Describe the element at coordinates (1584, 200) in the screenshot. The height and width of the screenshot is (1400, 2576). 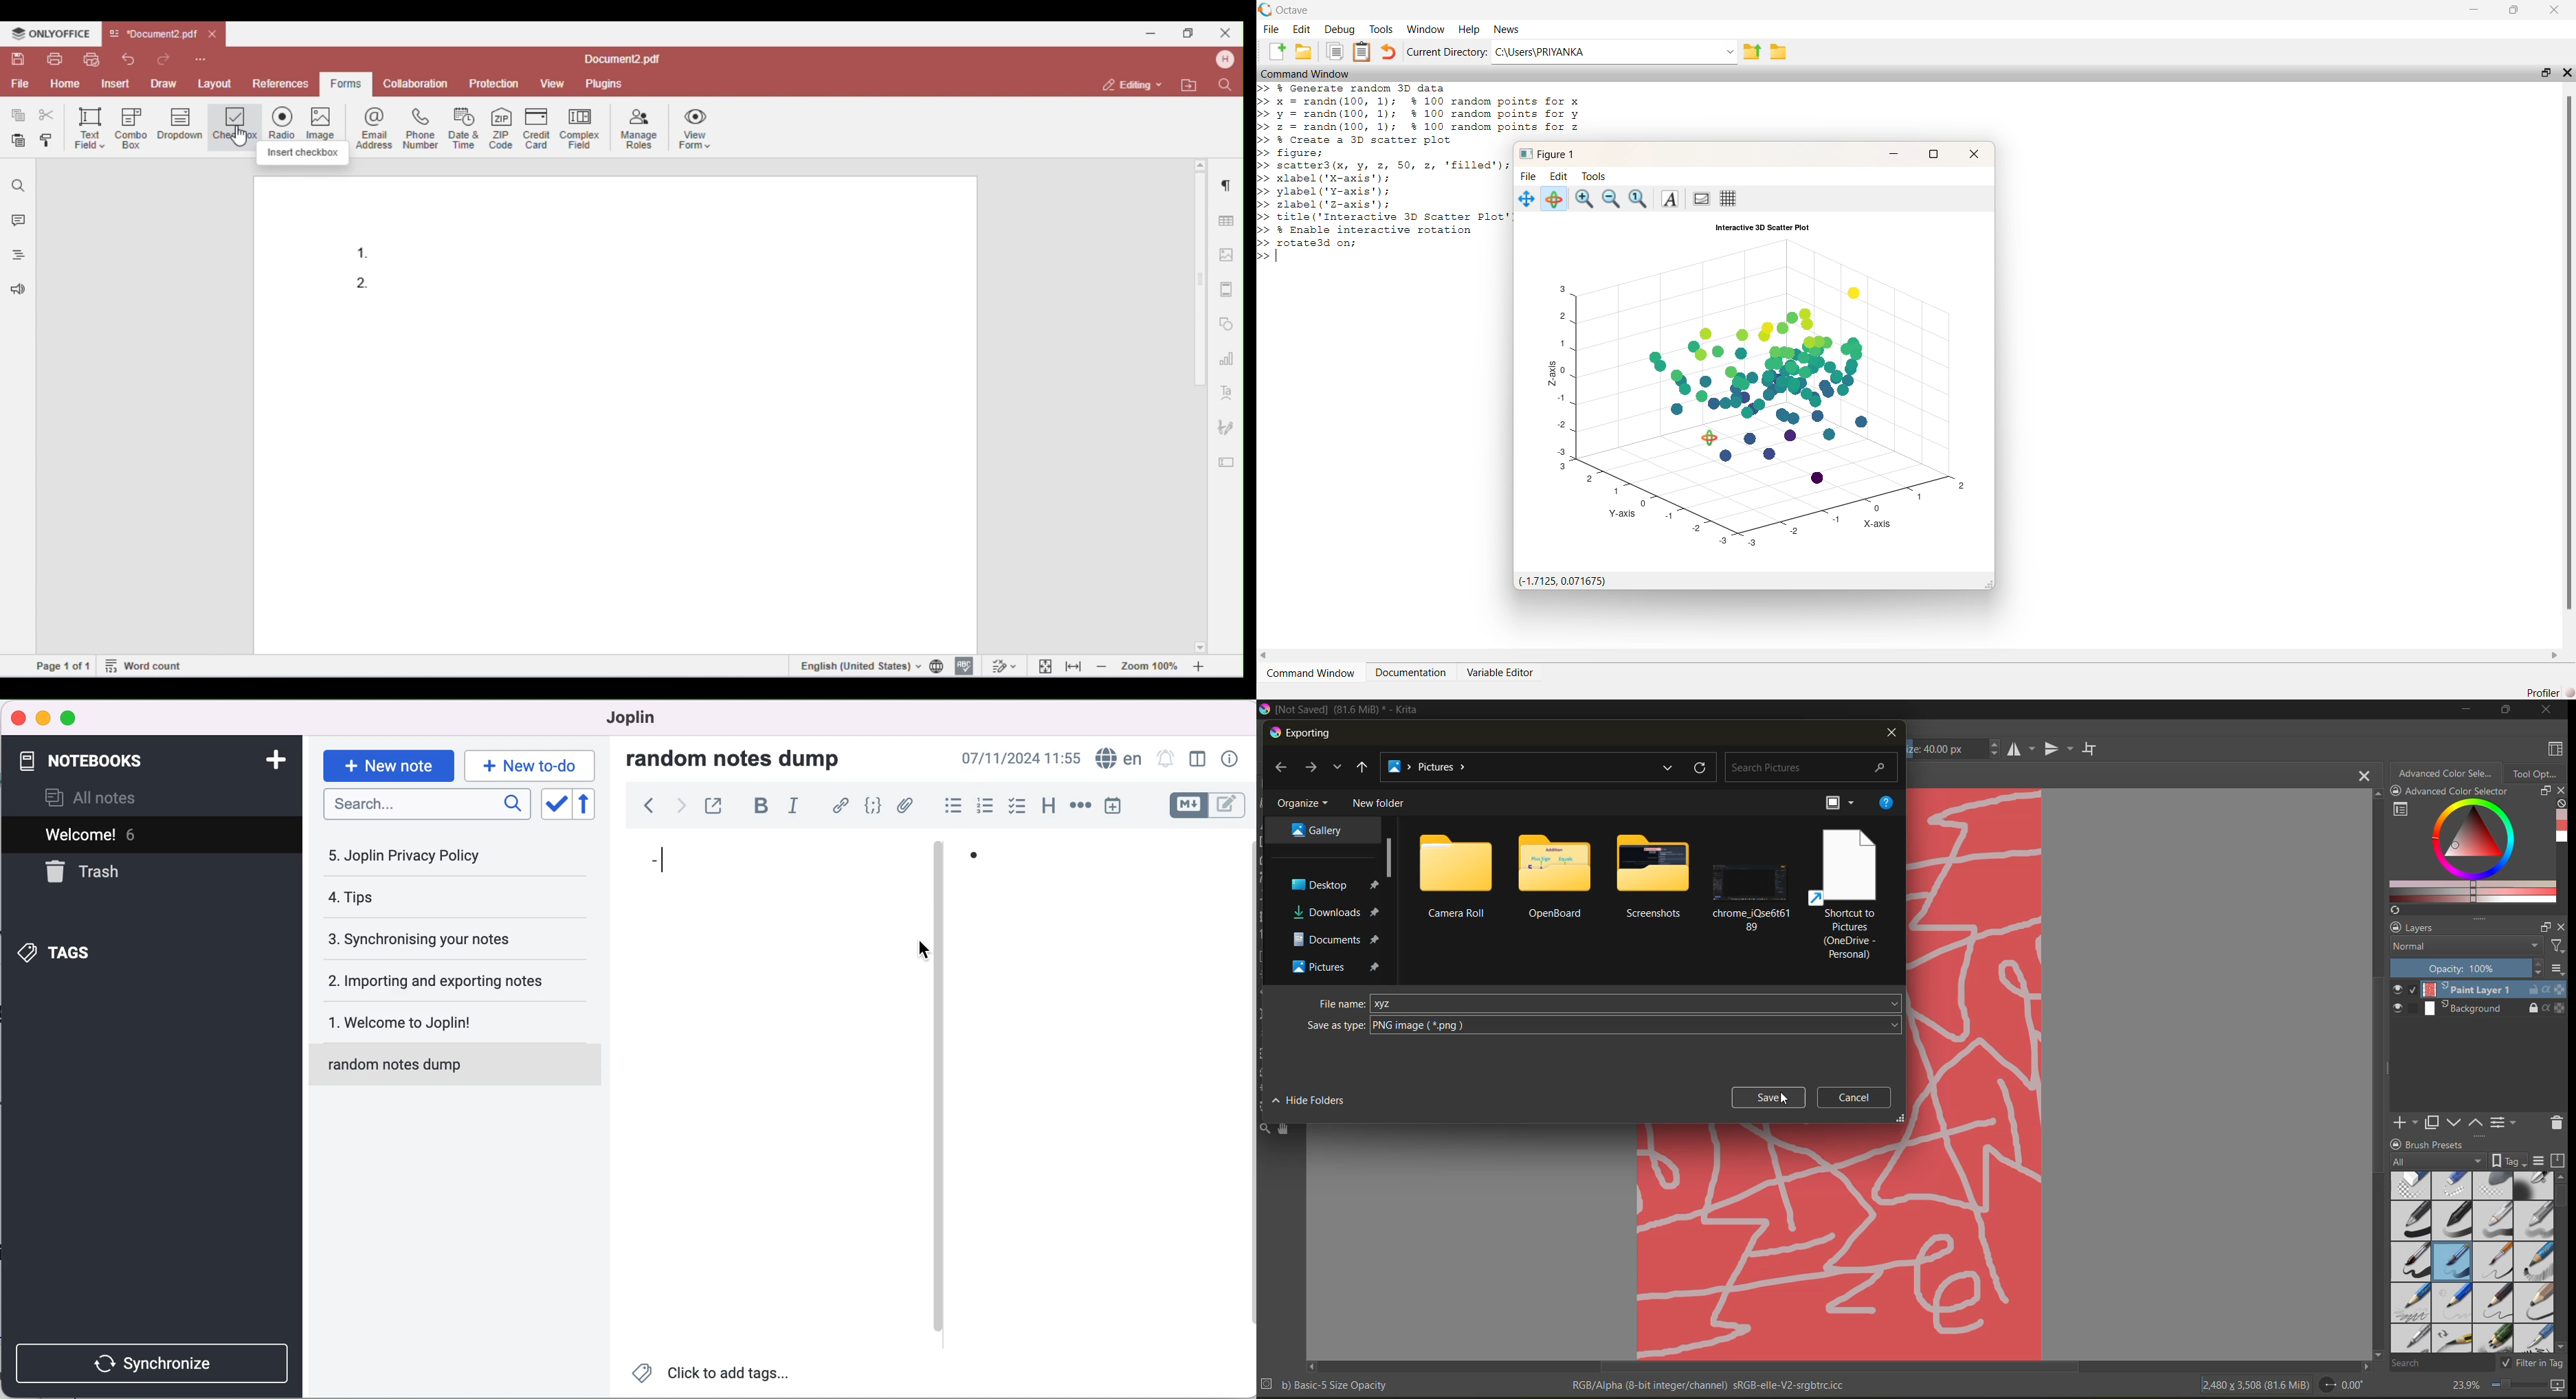
I see `zoom in` at that location.